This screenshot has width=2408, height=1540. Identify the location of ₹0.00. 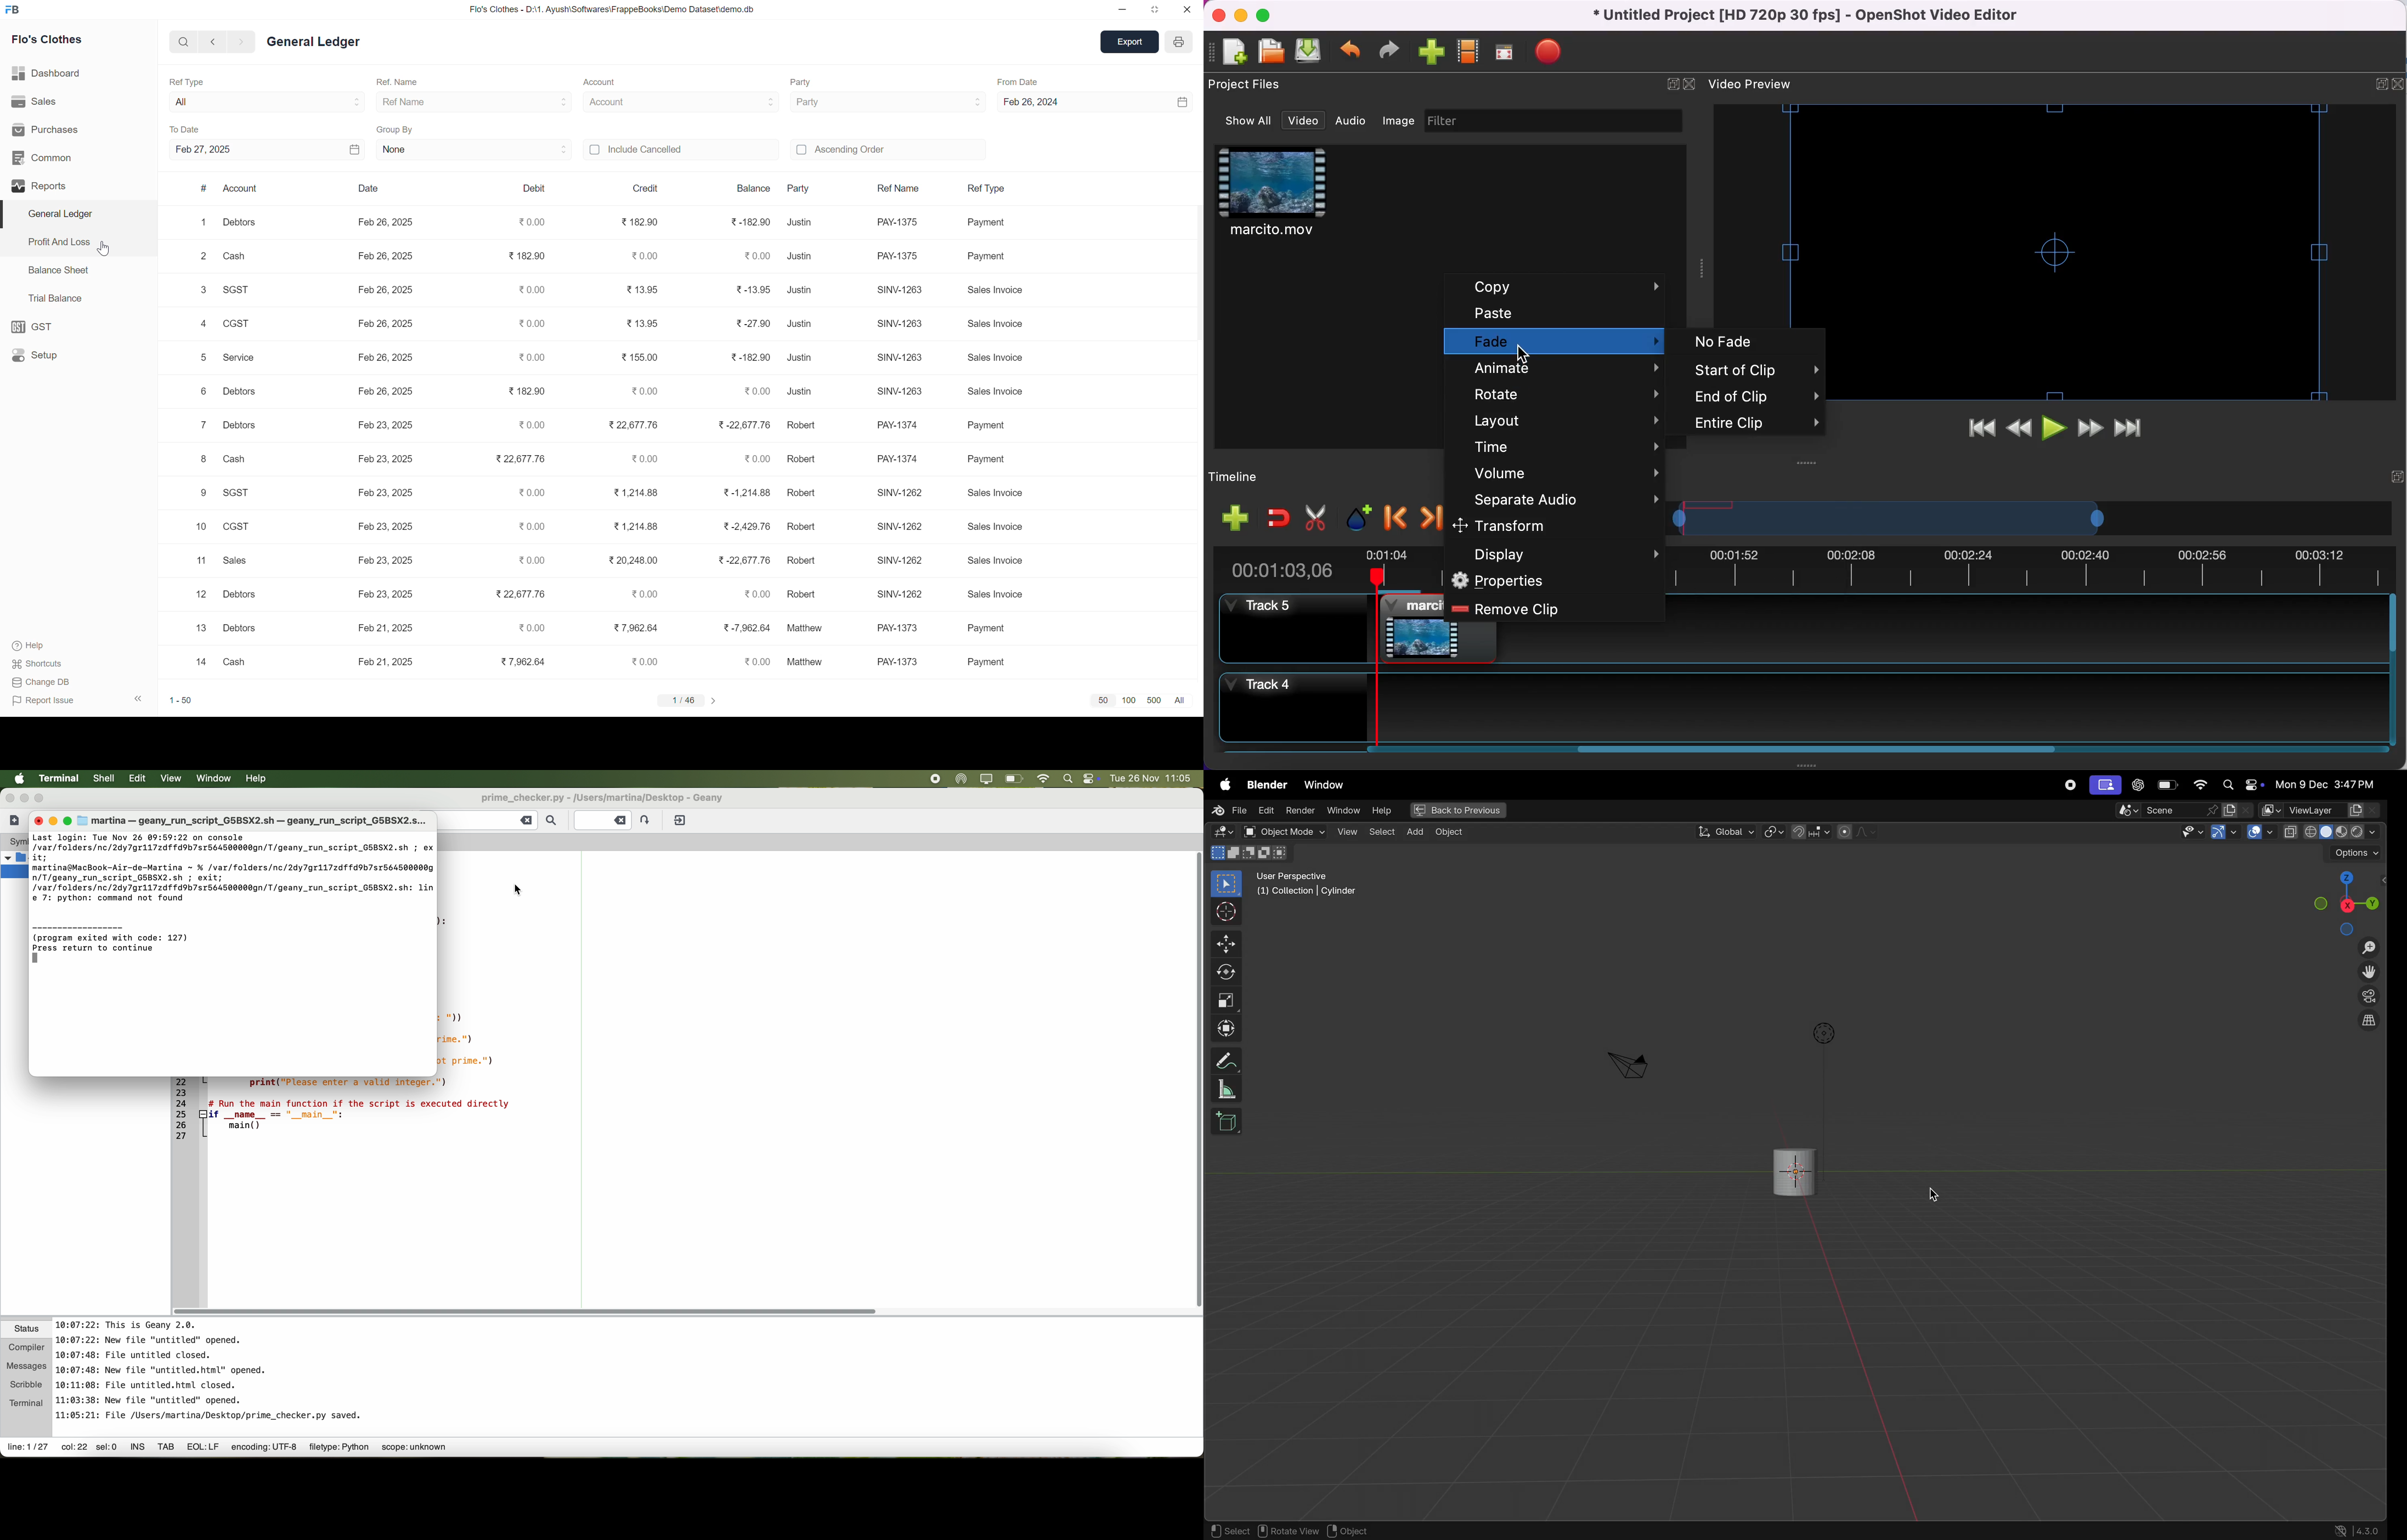
(642, 393).